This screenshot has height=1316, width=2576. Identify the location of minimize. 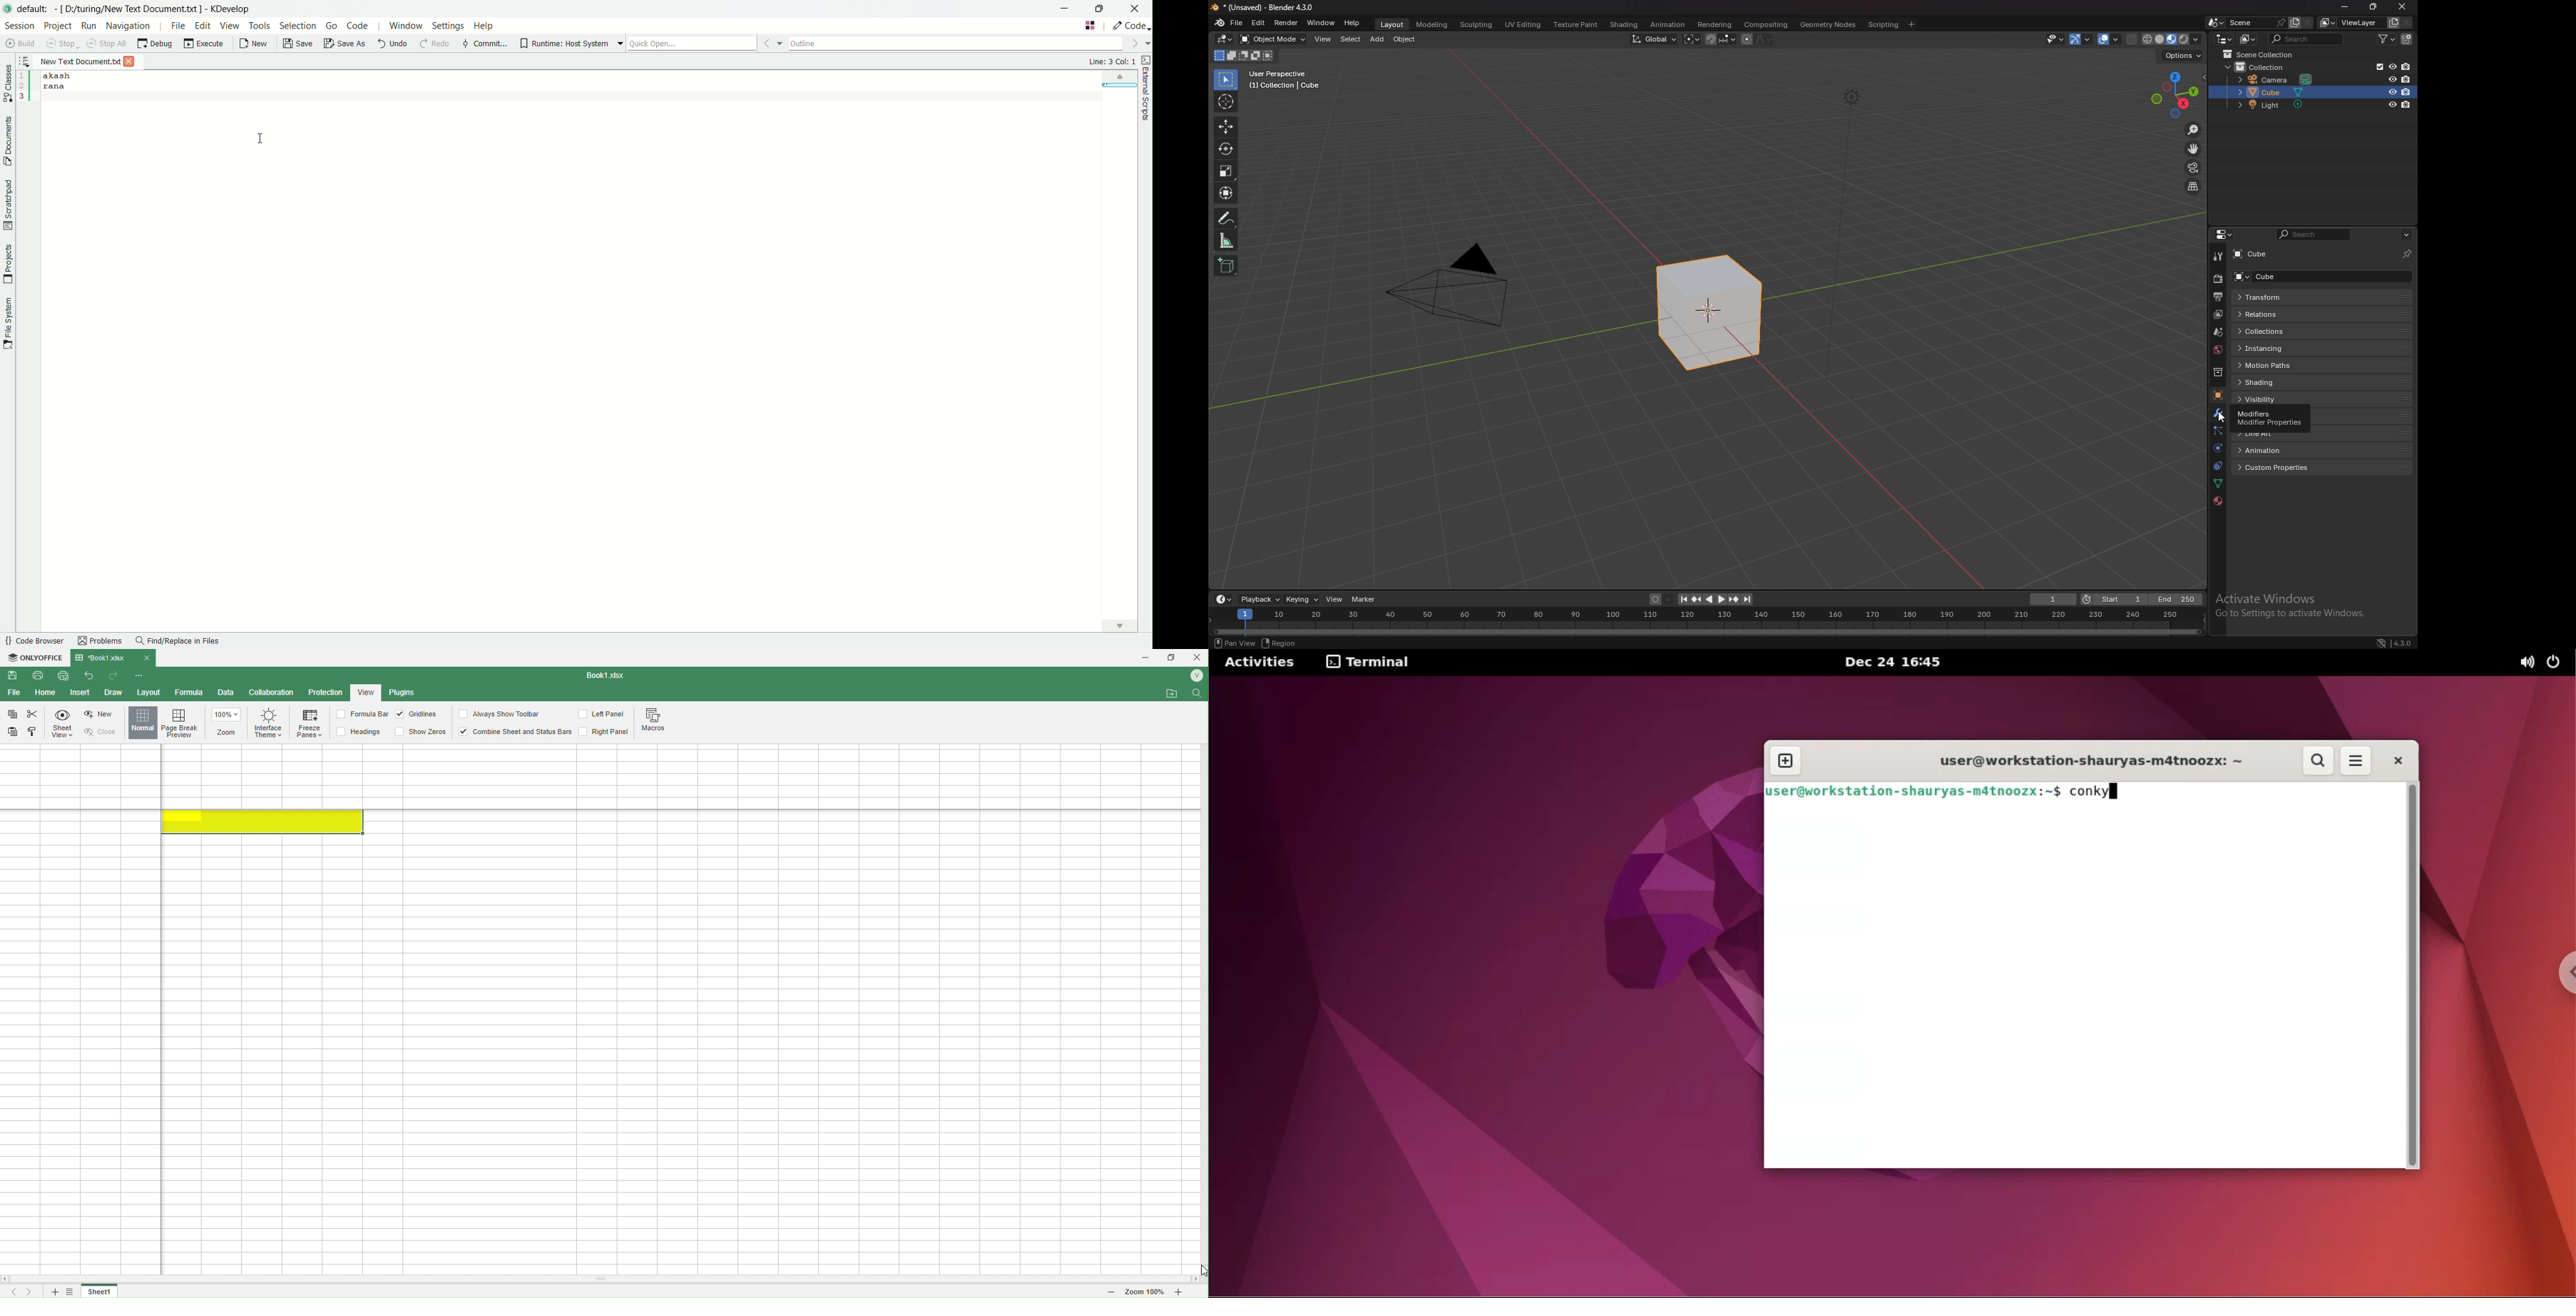
(2345, 7).